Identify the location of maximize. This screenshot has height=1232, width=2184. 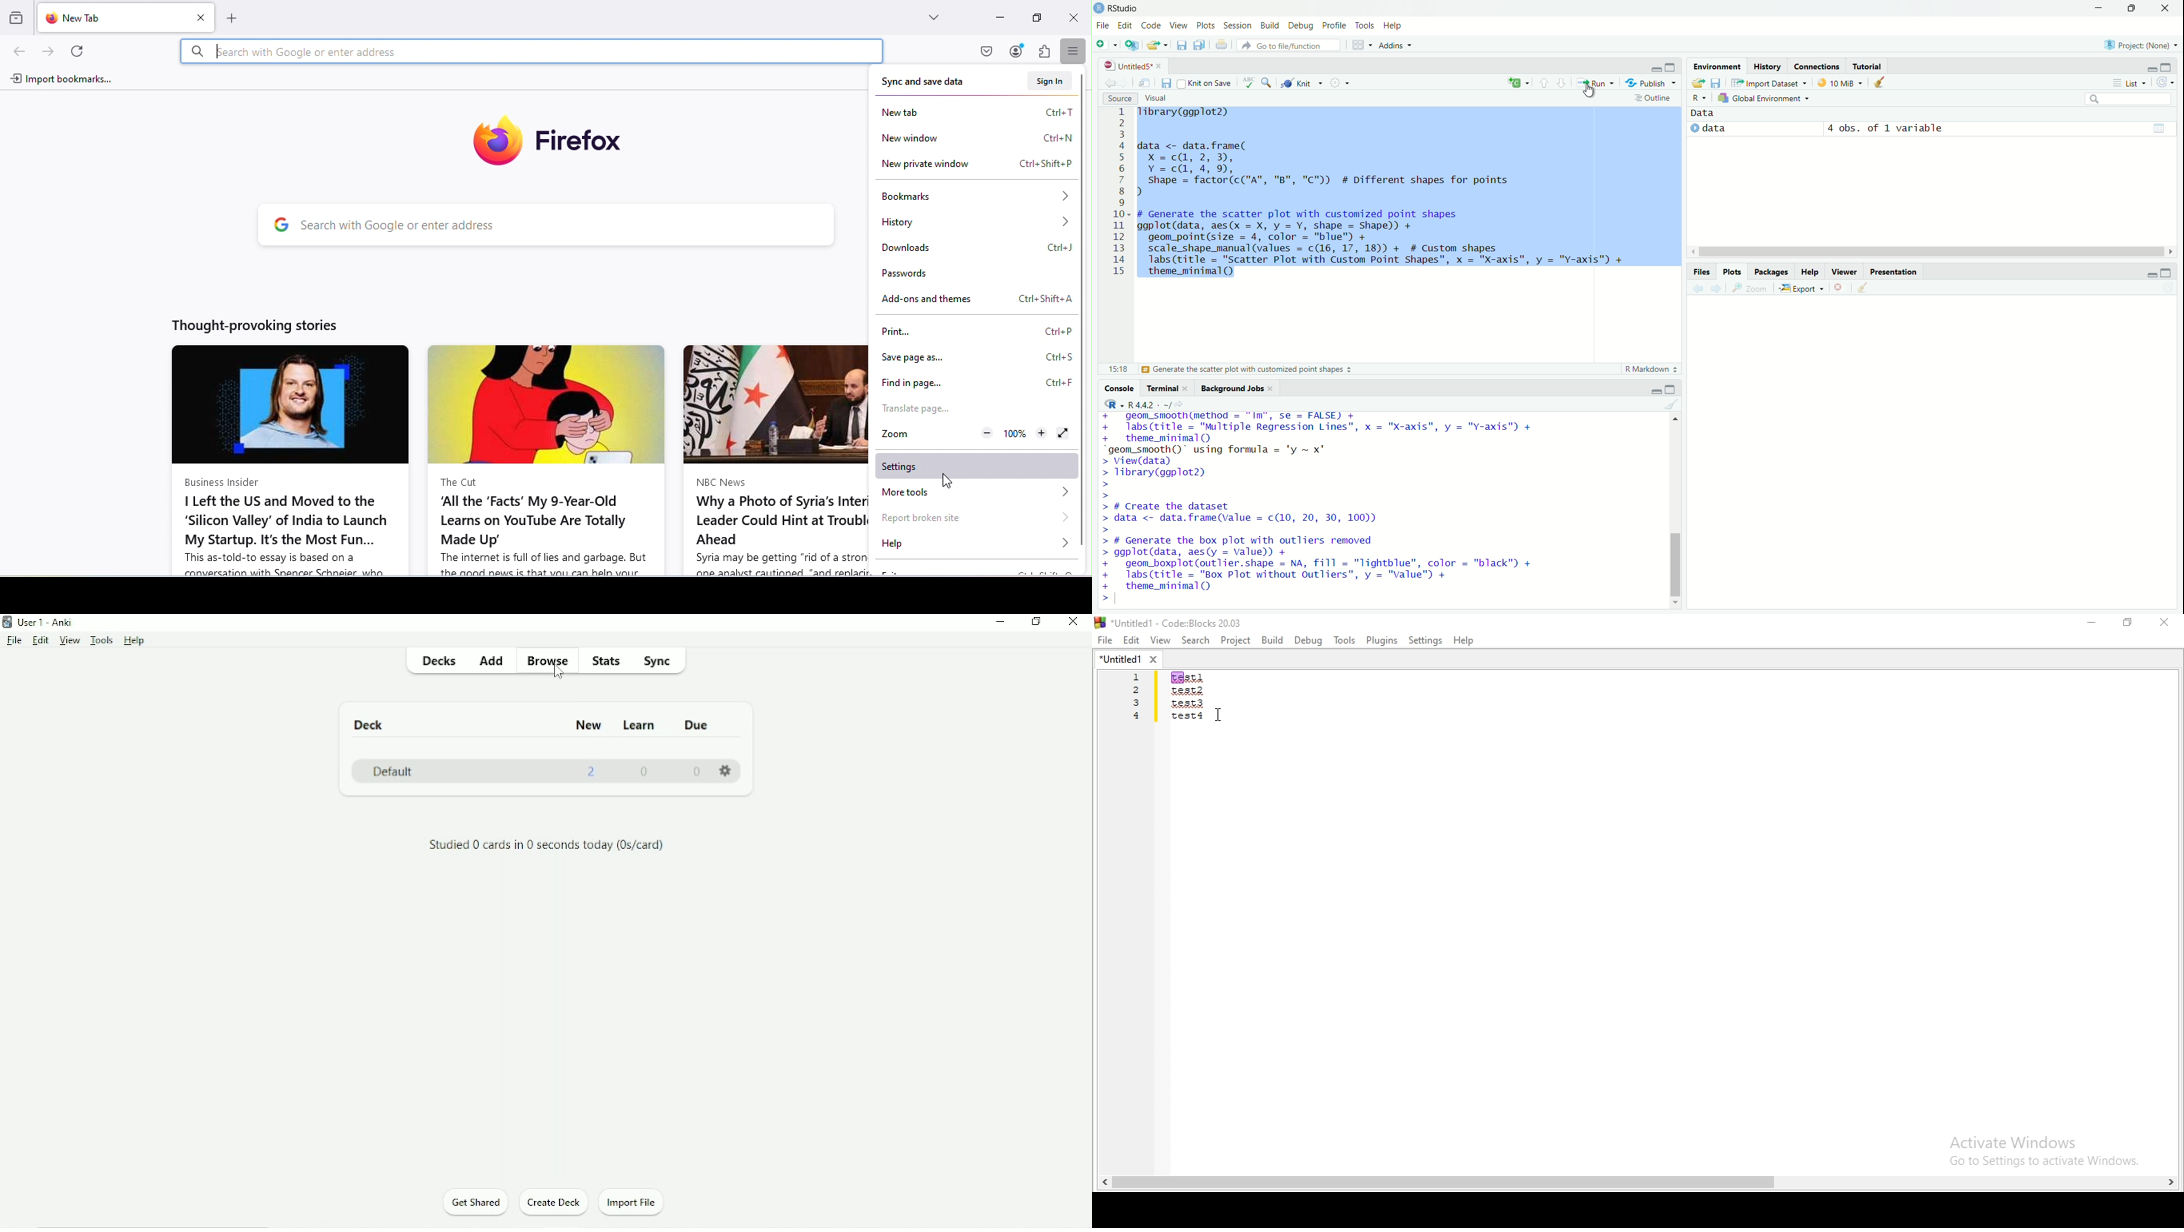
(1671, 68).